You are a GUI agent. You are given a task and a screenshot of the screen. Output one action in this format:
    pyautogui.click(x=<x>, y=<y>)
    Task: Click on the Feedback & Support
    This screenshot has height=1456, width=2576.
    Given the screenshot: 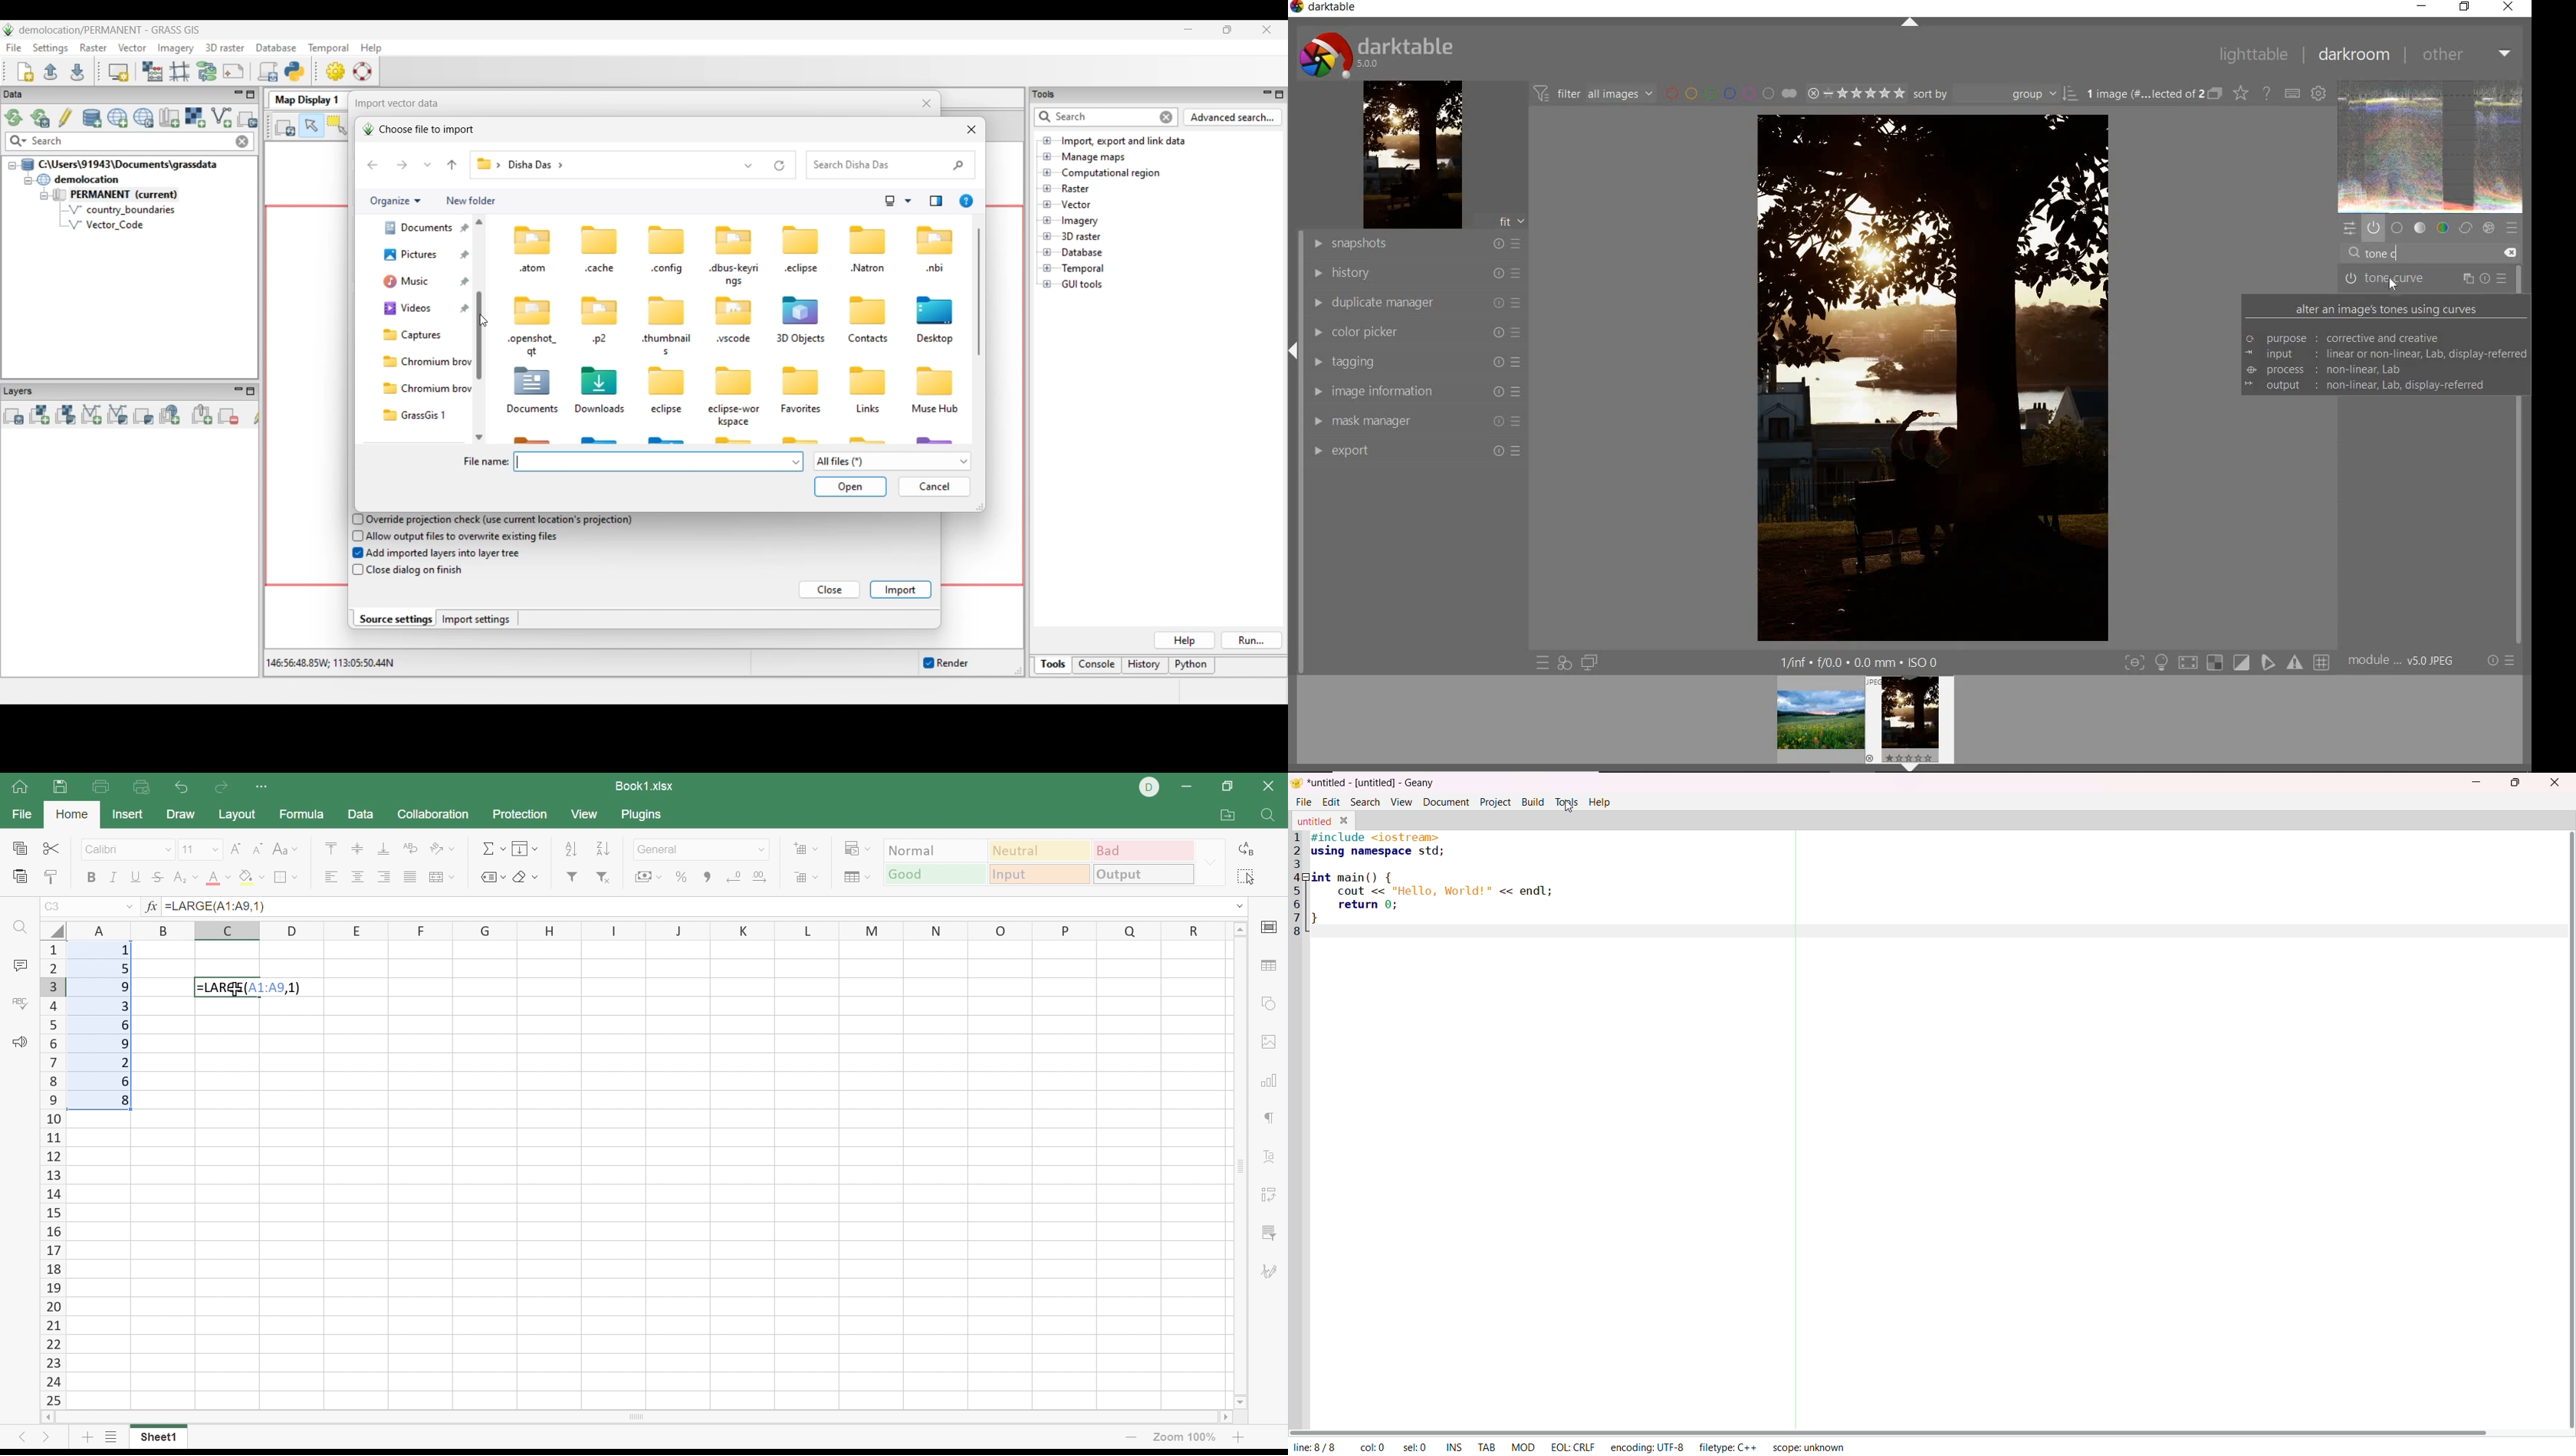 What is the action you would take?
    pyautogui.click(x=19, y=1042)
    